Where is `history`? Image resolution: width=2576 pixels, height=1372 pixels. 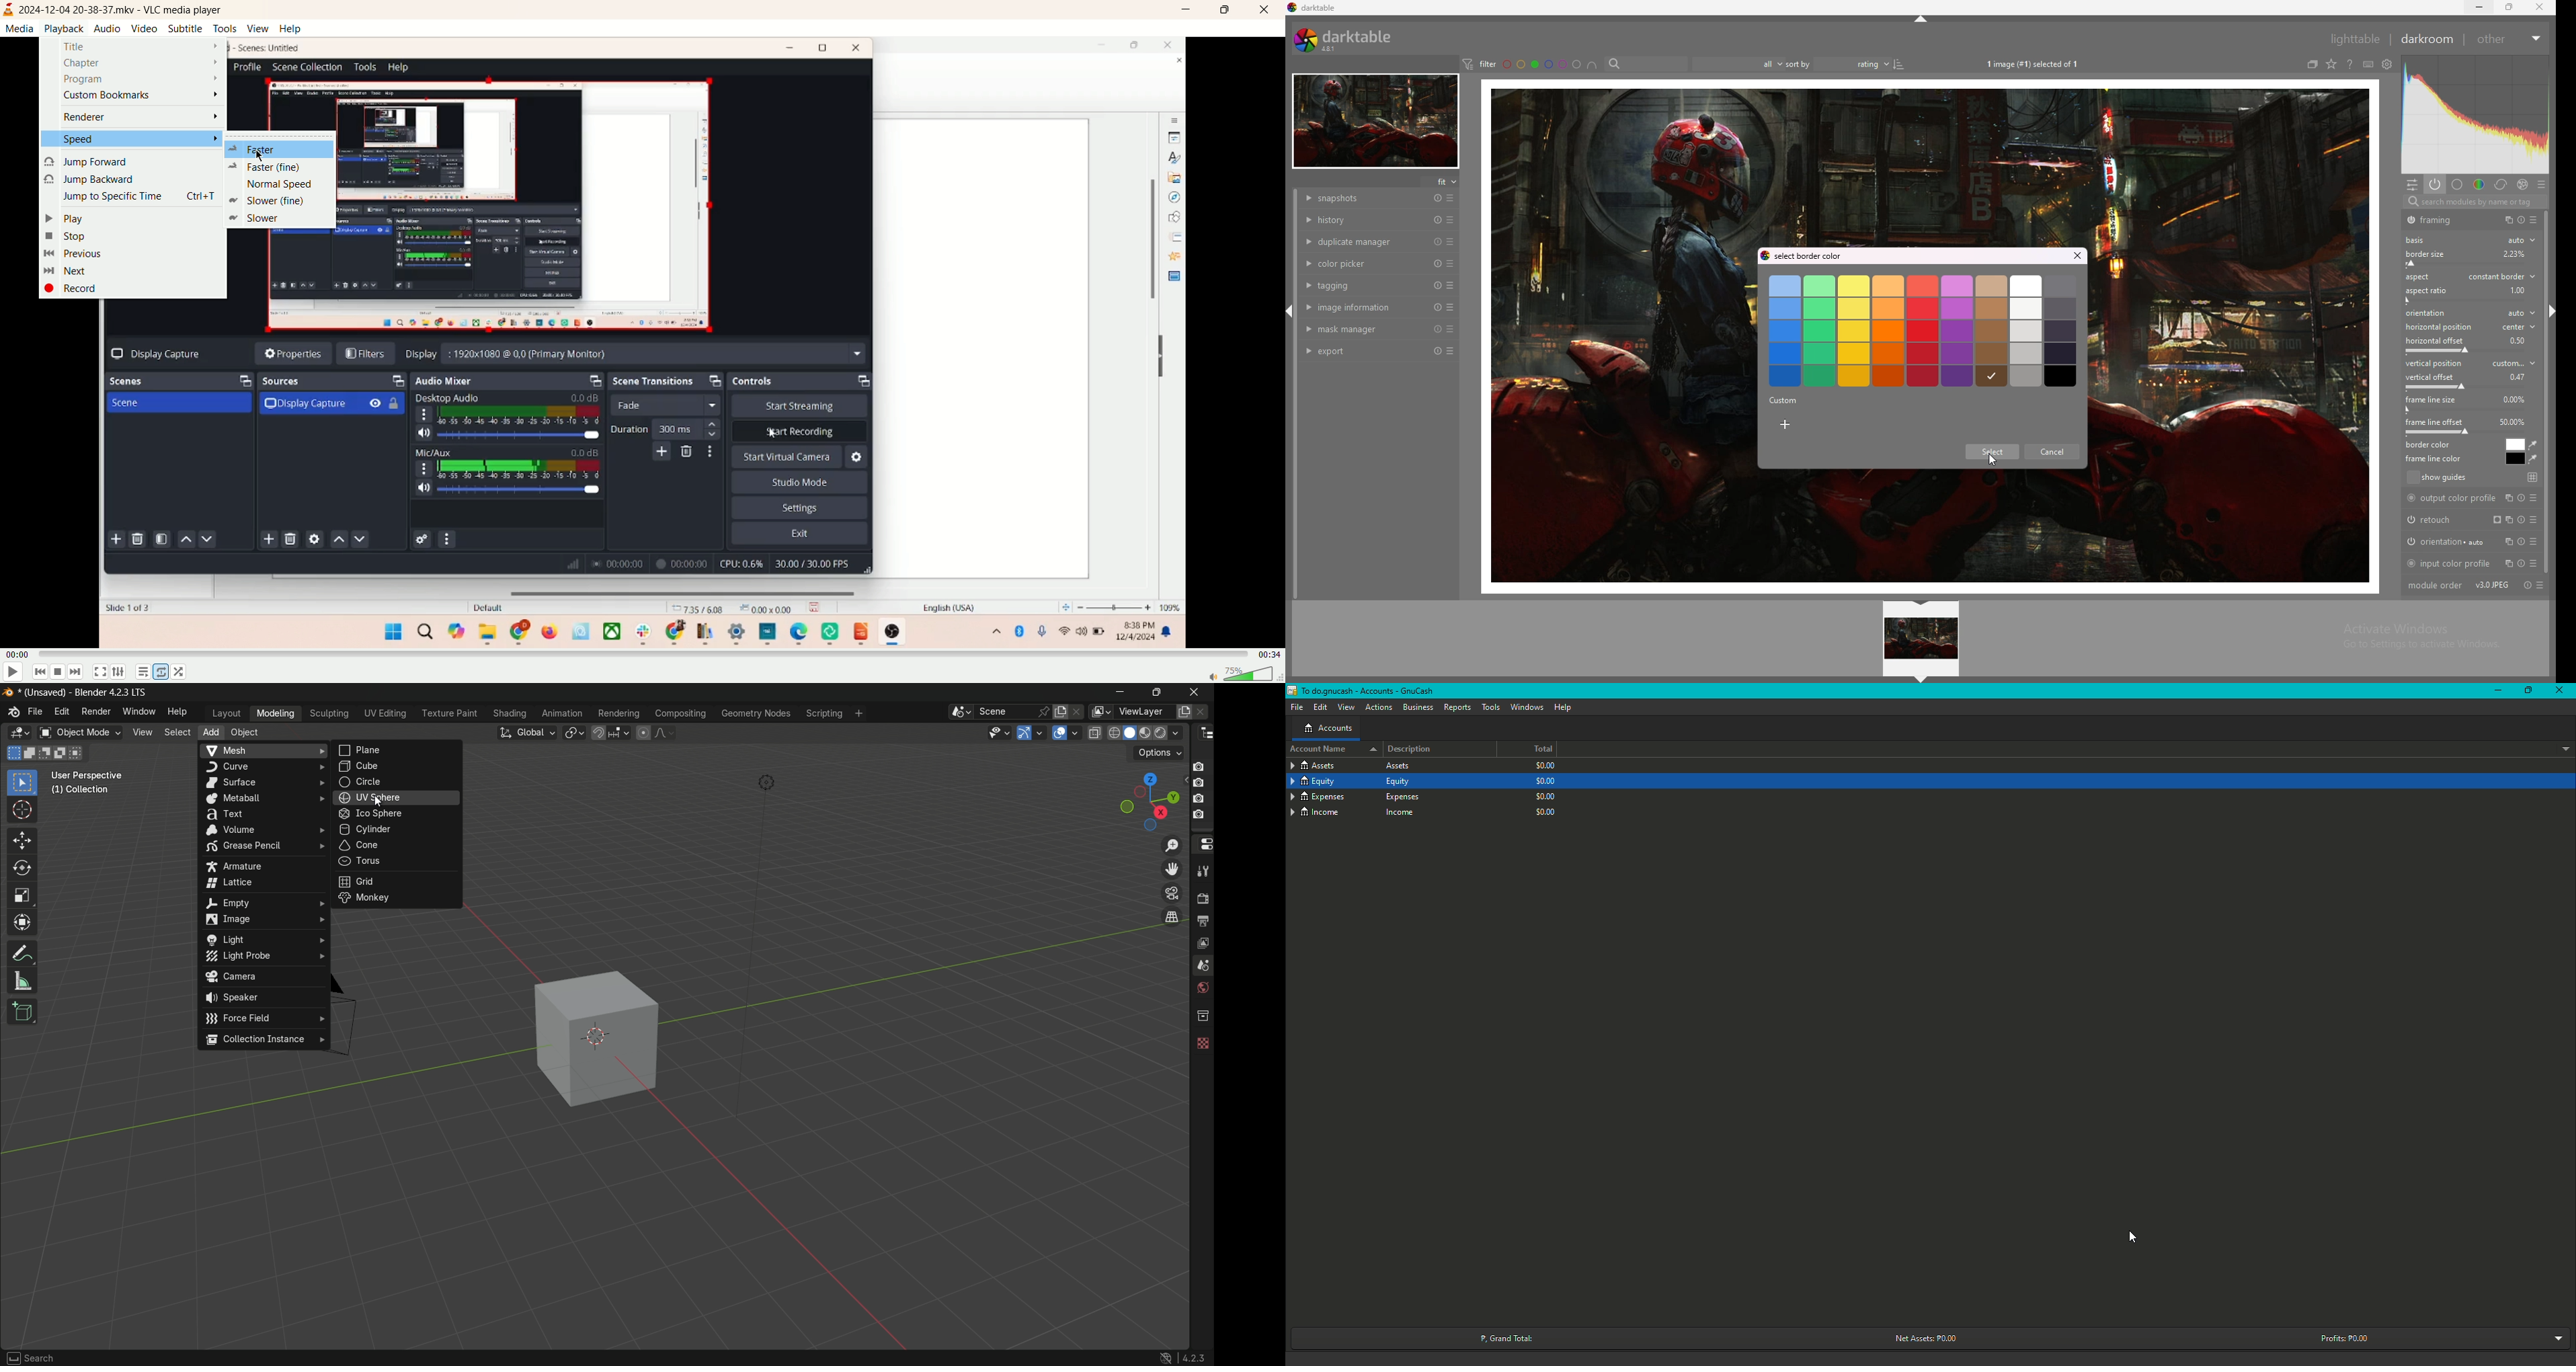 history is located at coordinates (1363, 219).